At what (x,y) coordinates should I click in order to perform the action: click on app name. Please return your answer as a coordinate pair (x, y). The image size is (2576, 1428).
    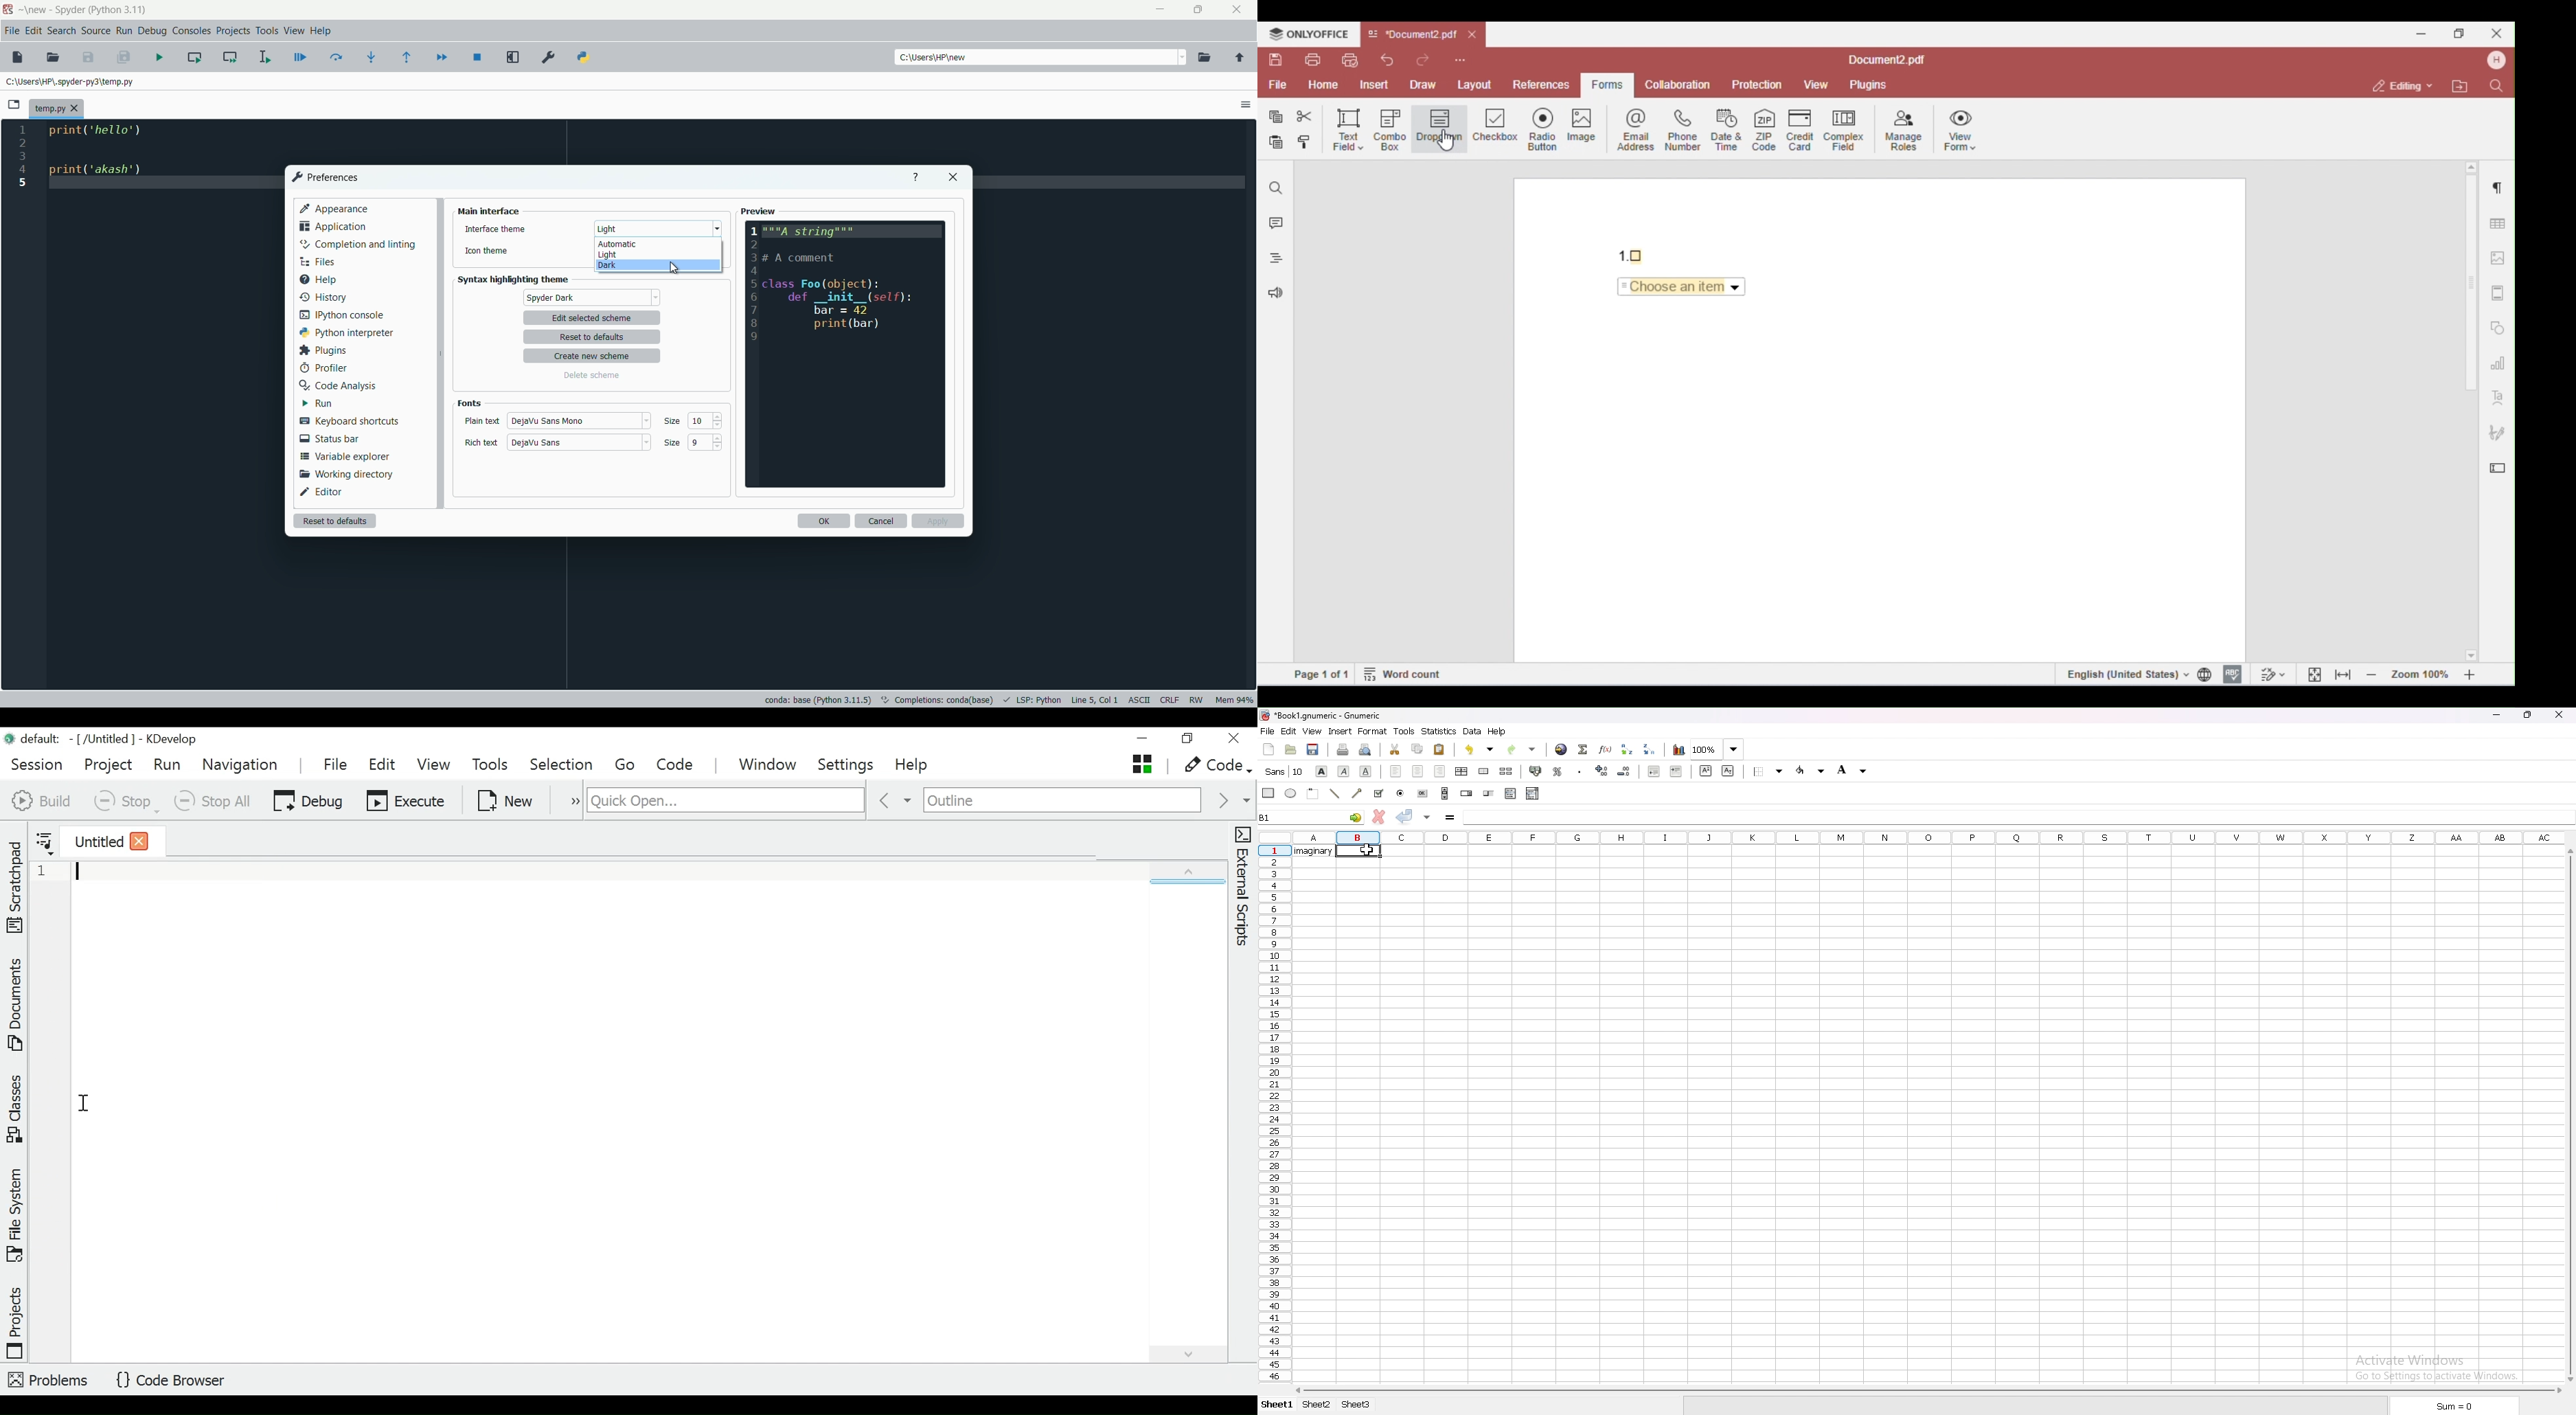
    Looking at the image, I should click on (68, 9).